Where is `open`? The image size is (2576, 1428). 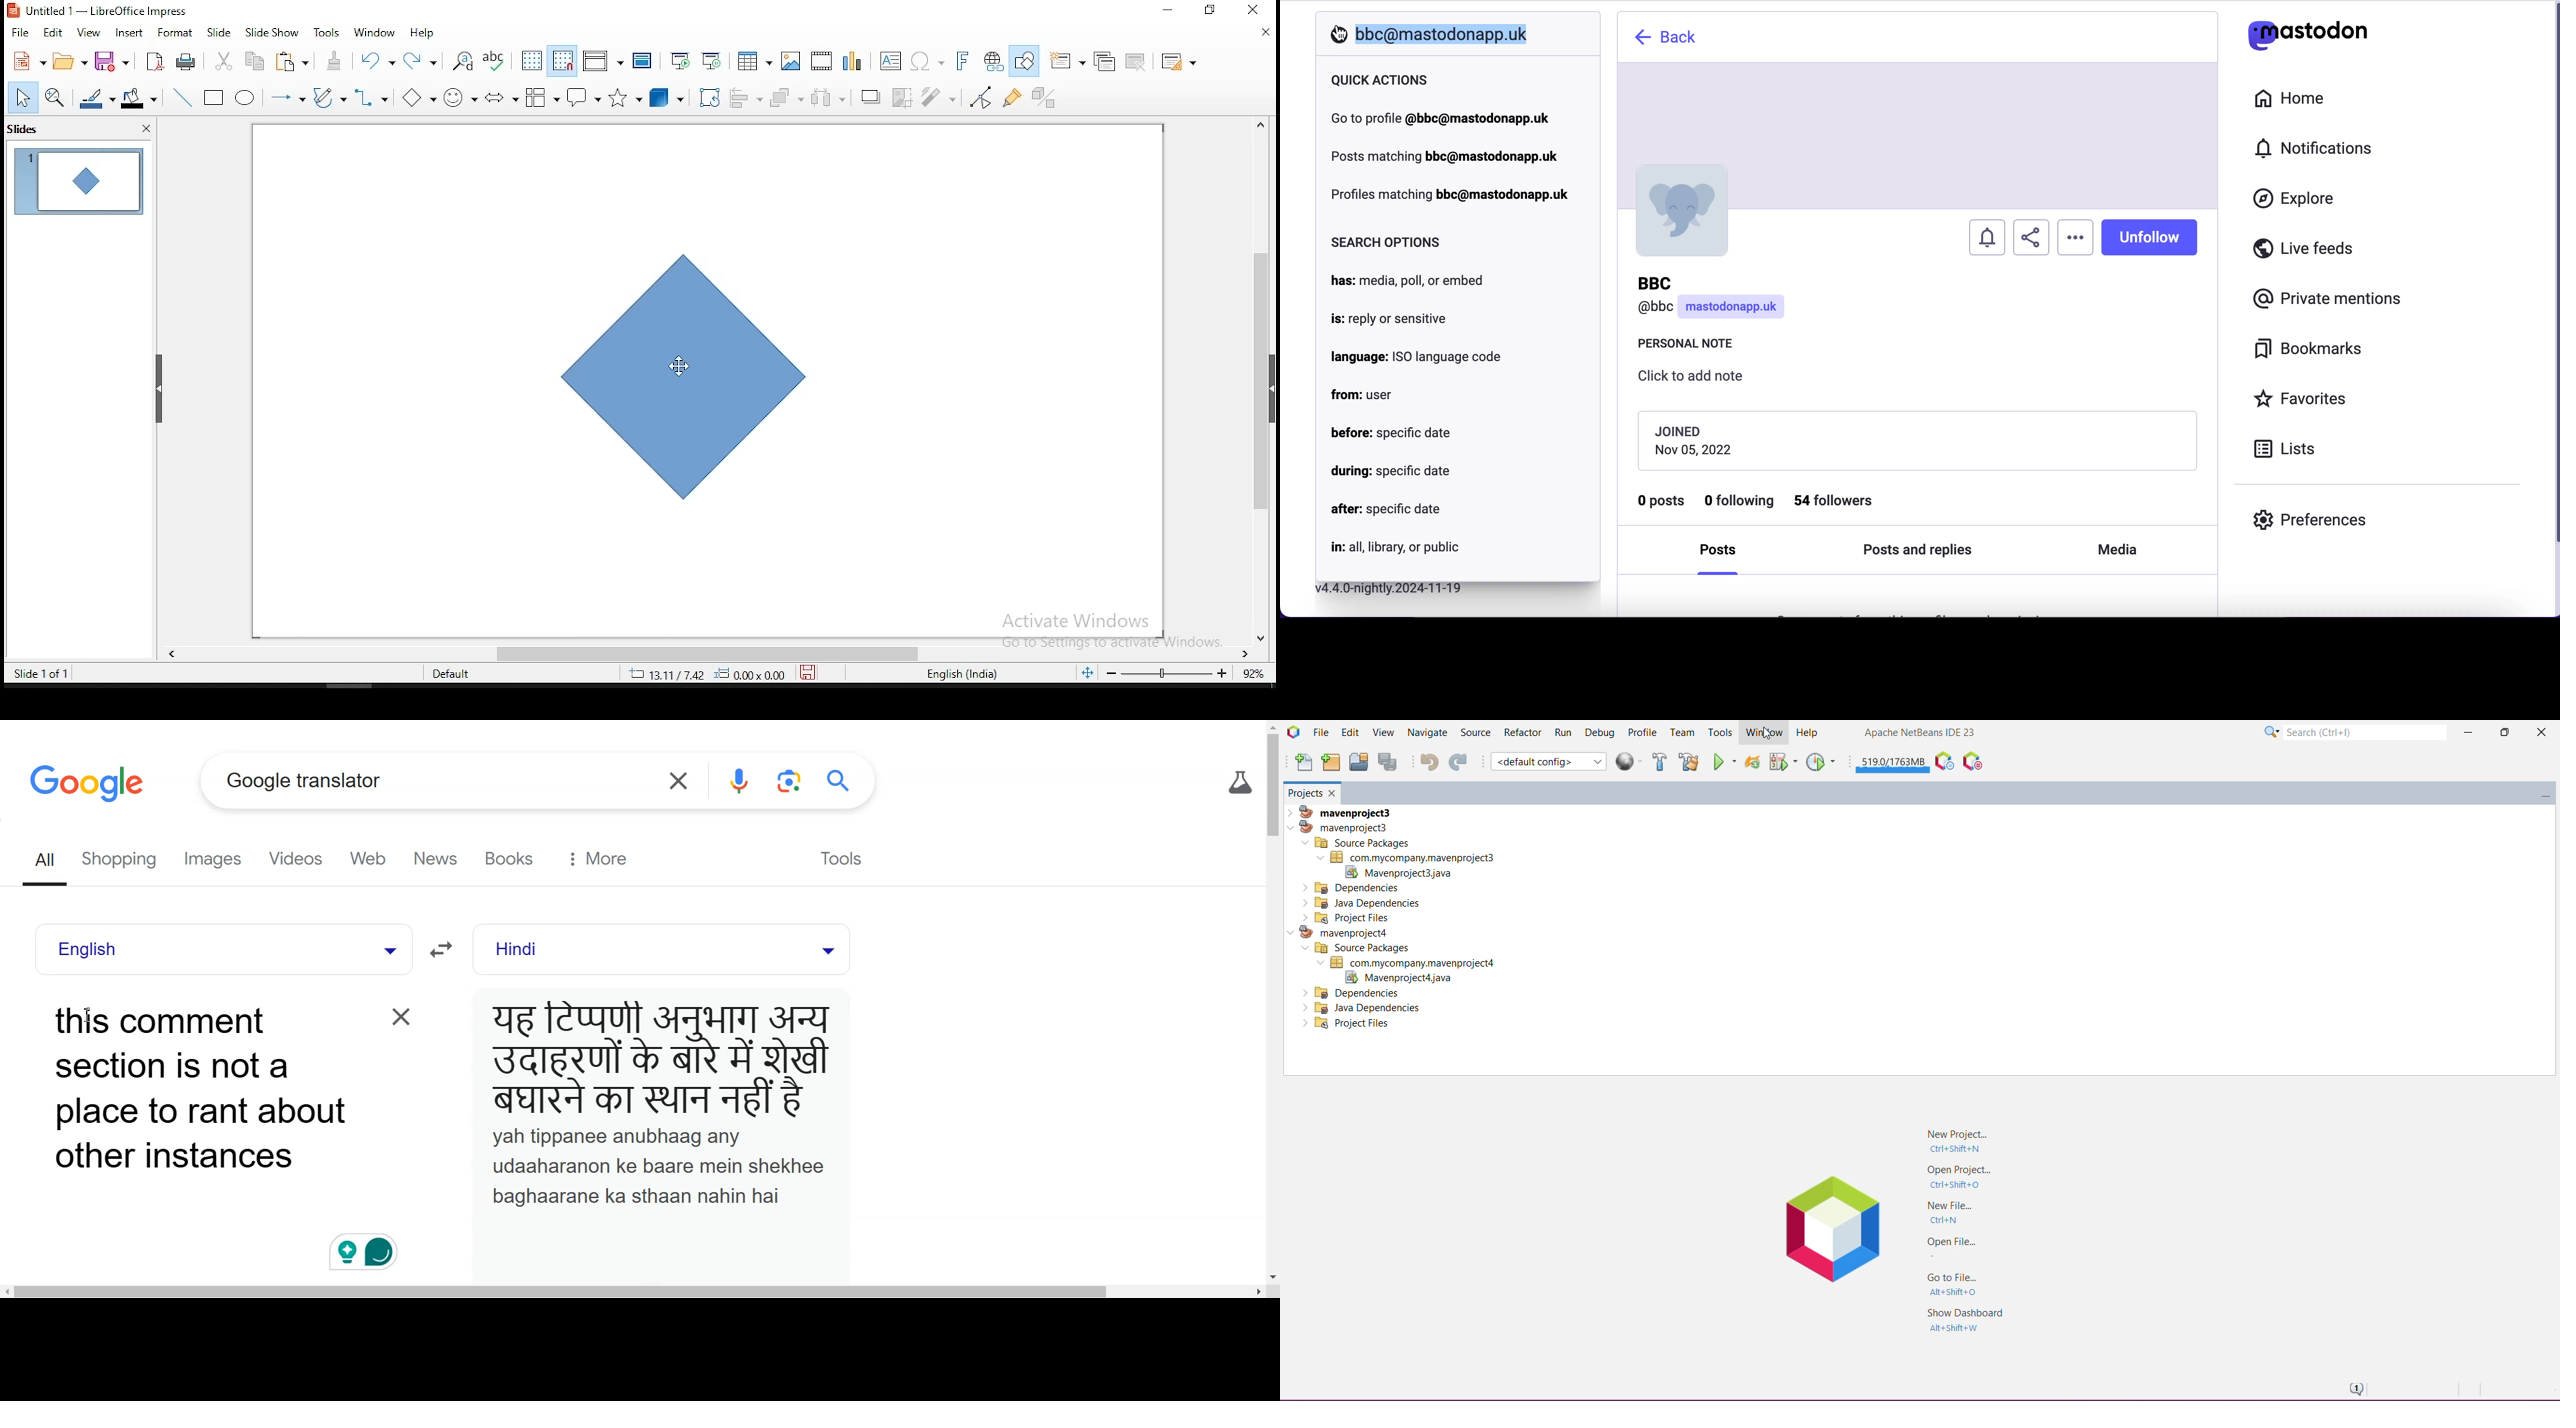 open is located at coordinates (68, 61).